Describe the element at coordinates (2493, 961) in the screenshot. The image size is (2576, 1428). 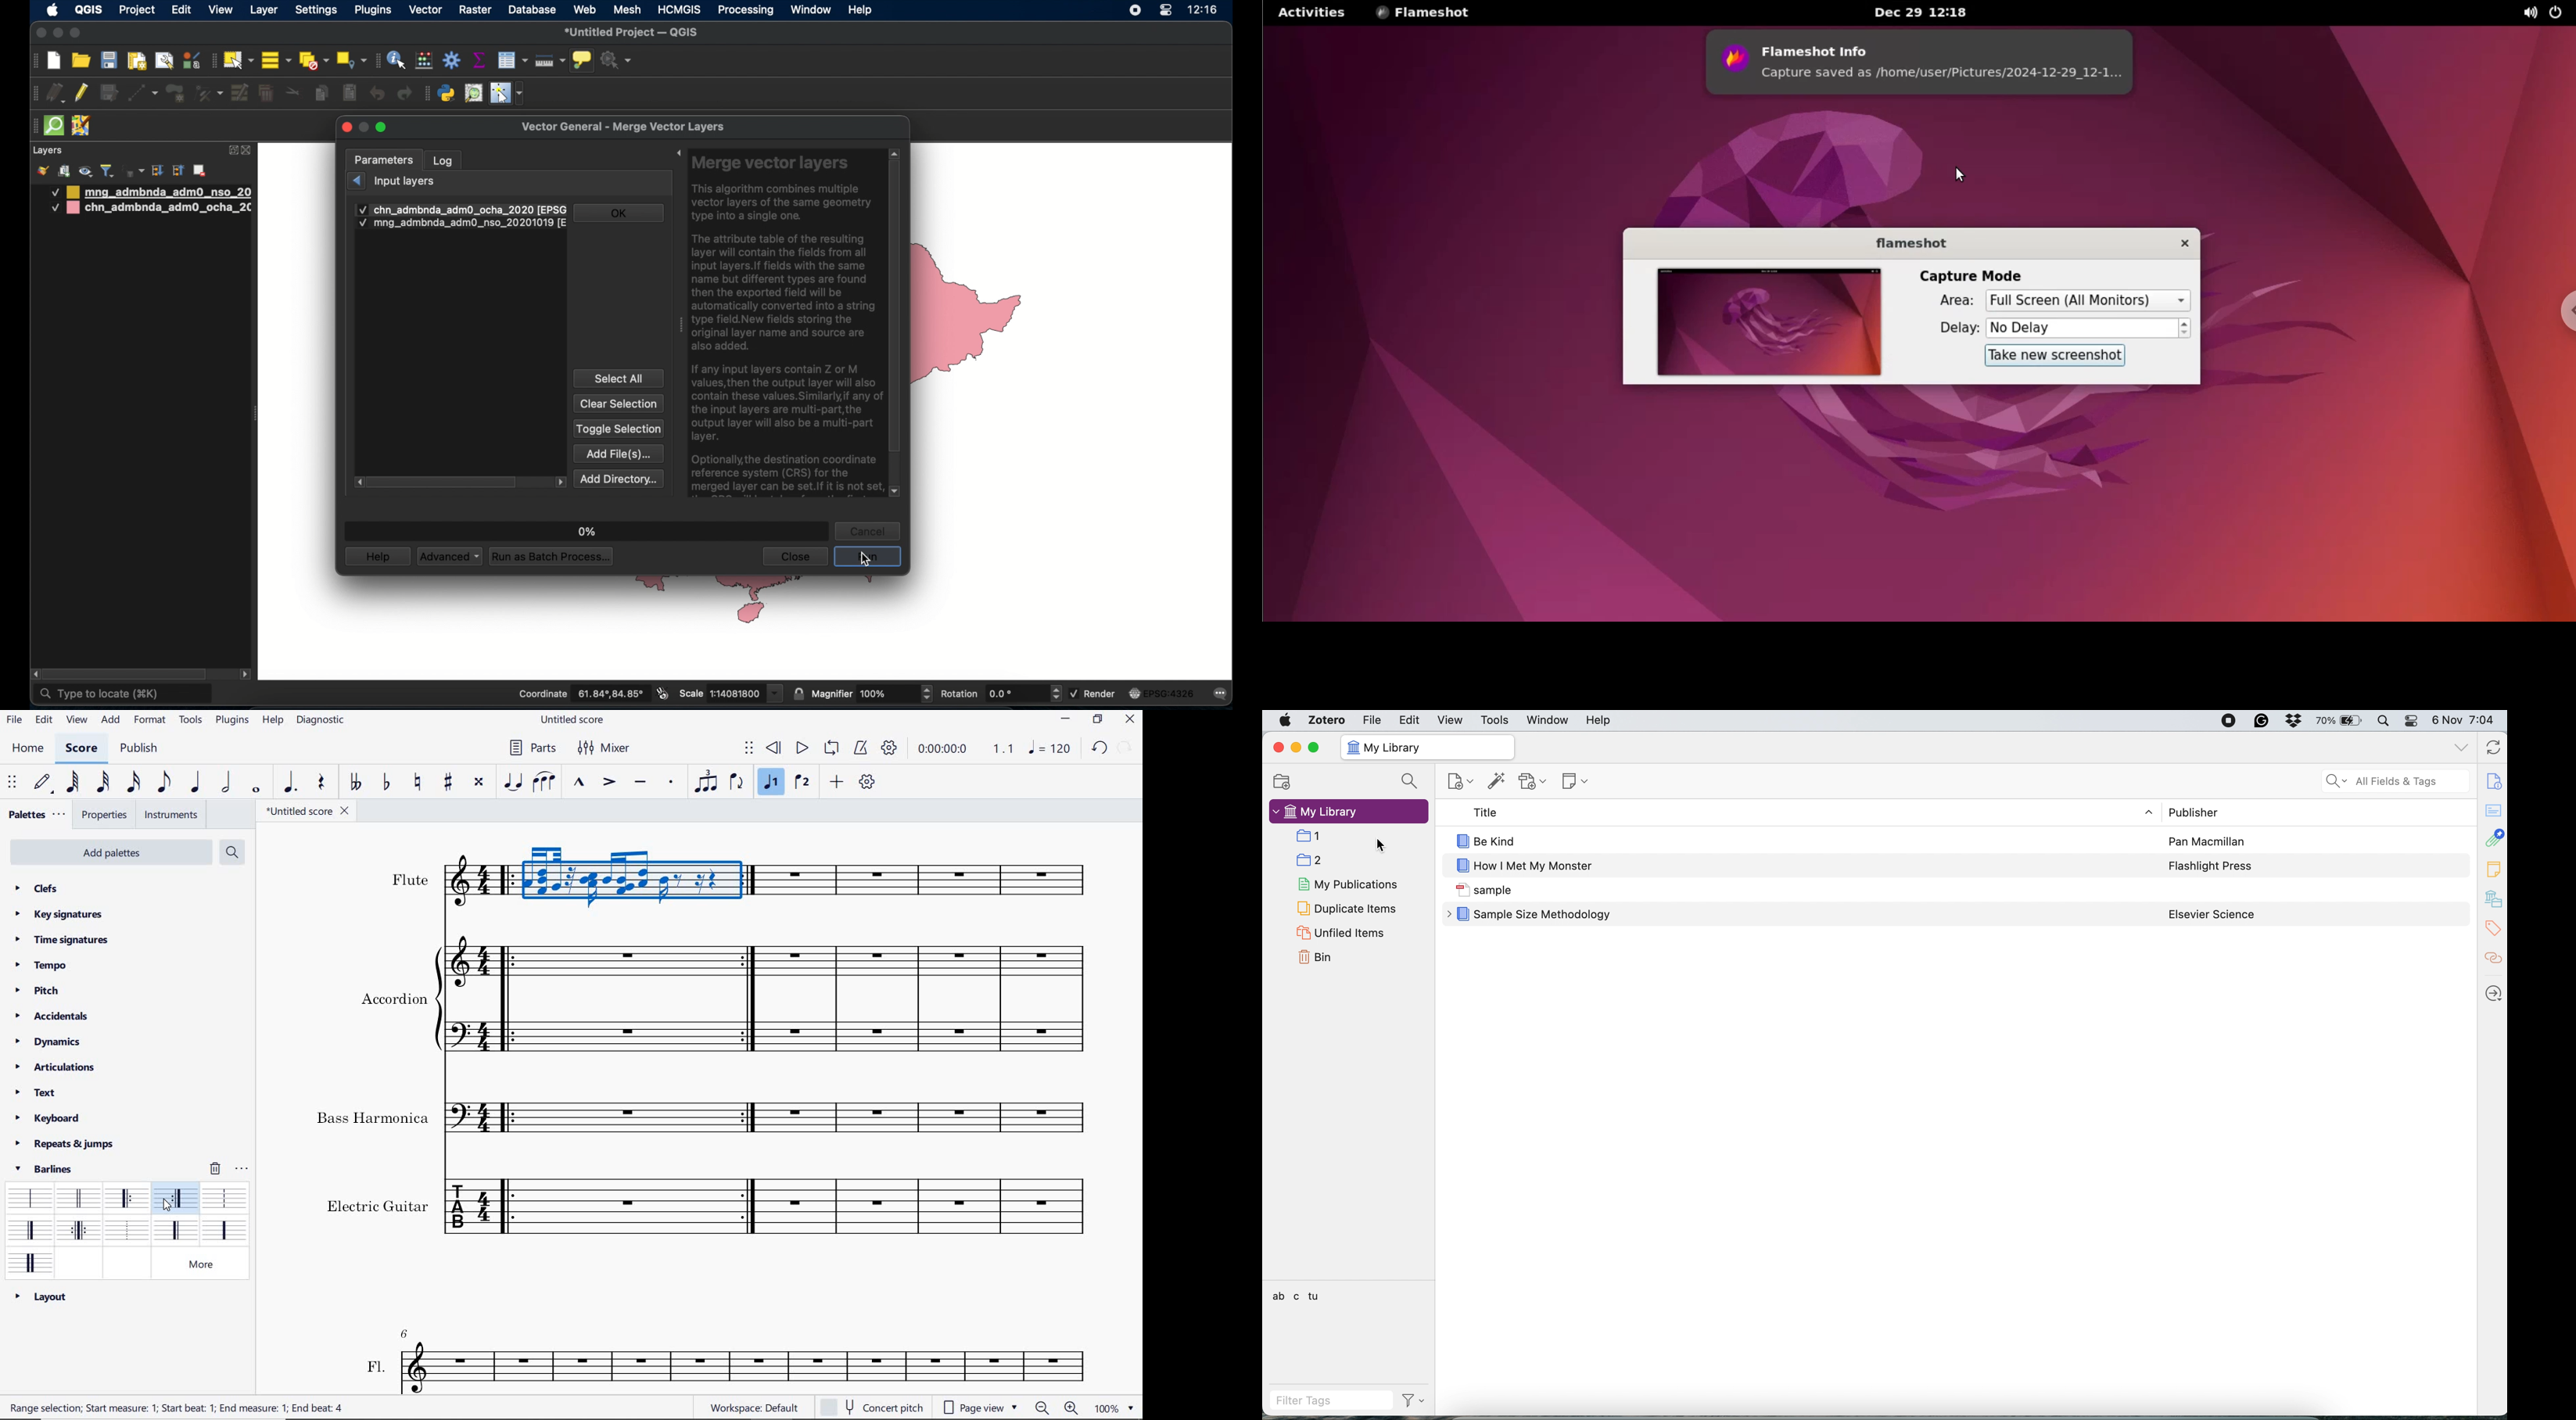
I see `related` at that location.